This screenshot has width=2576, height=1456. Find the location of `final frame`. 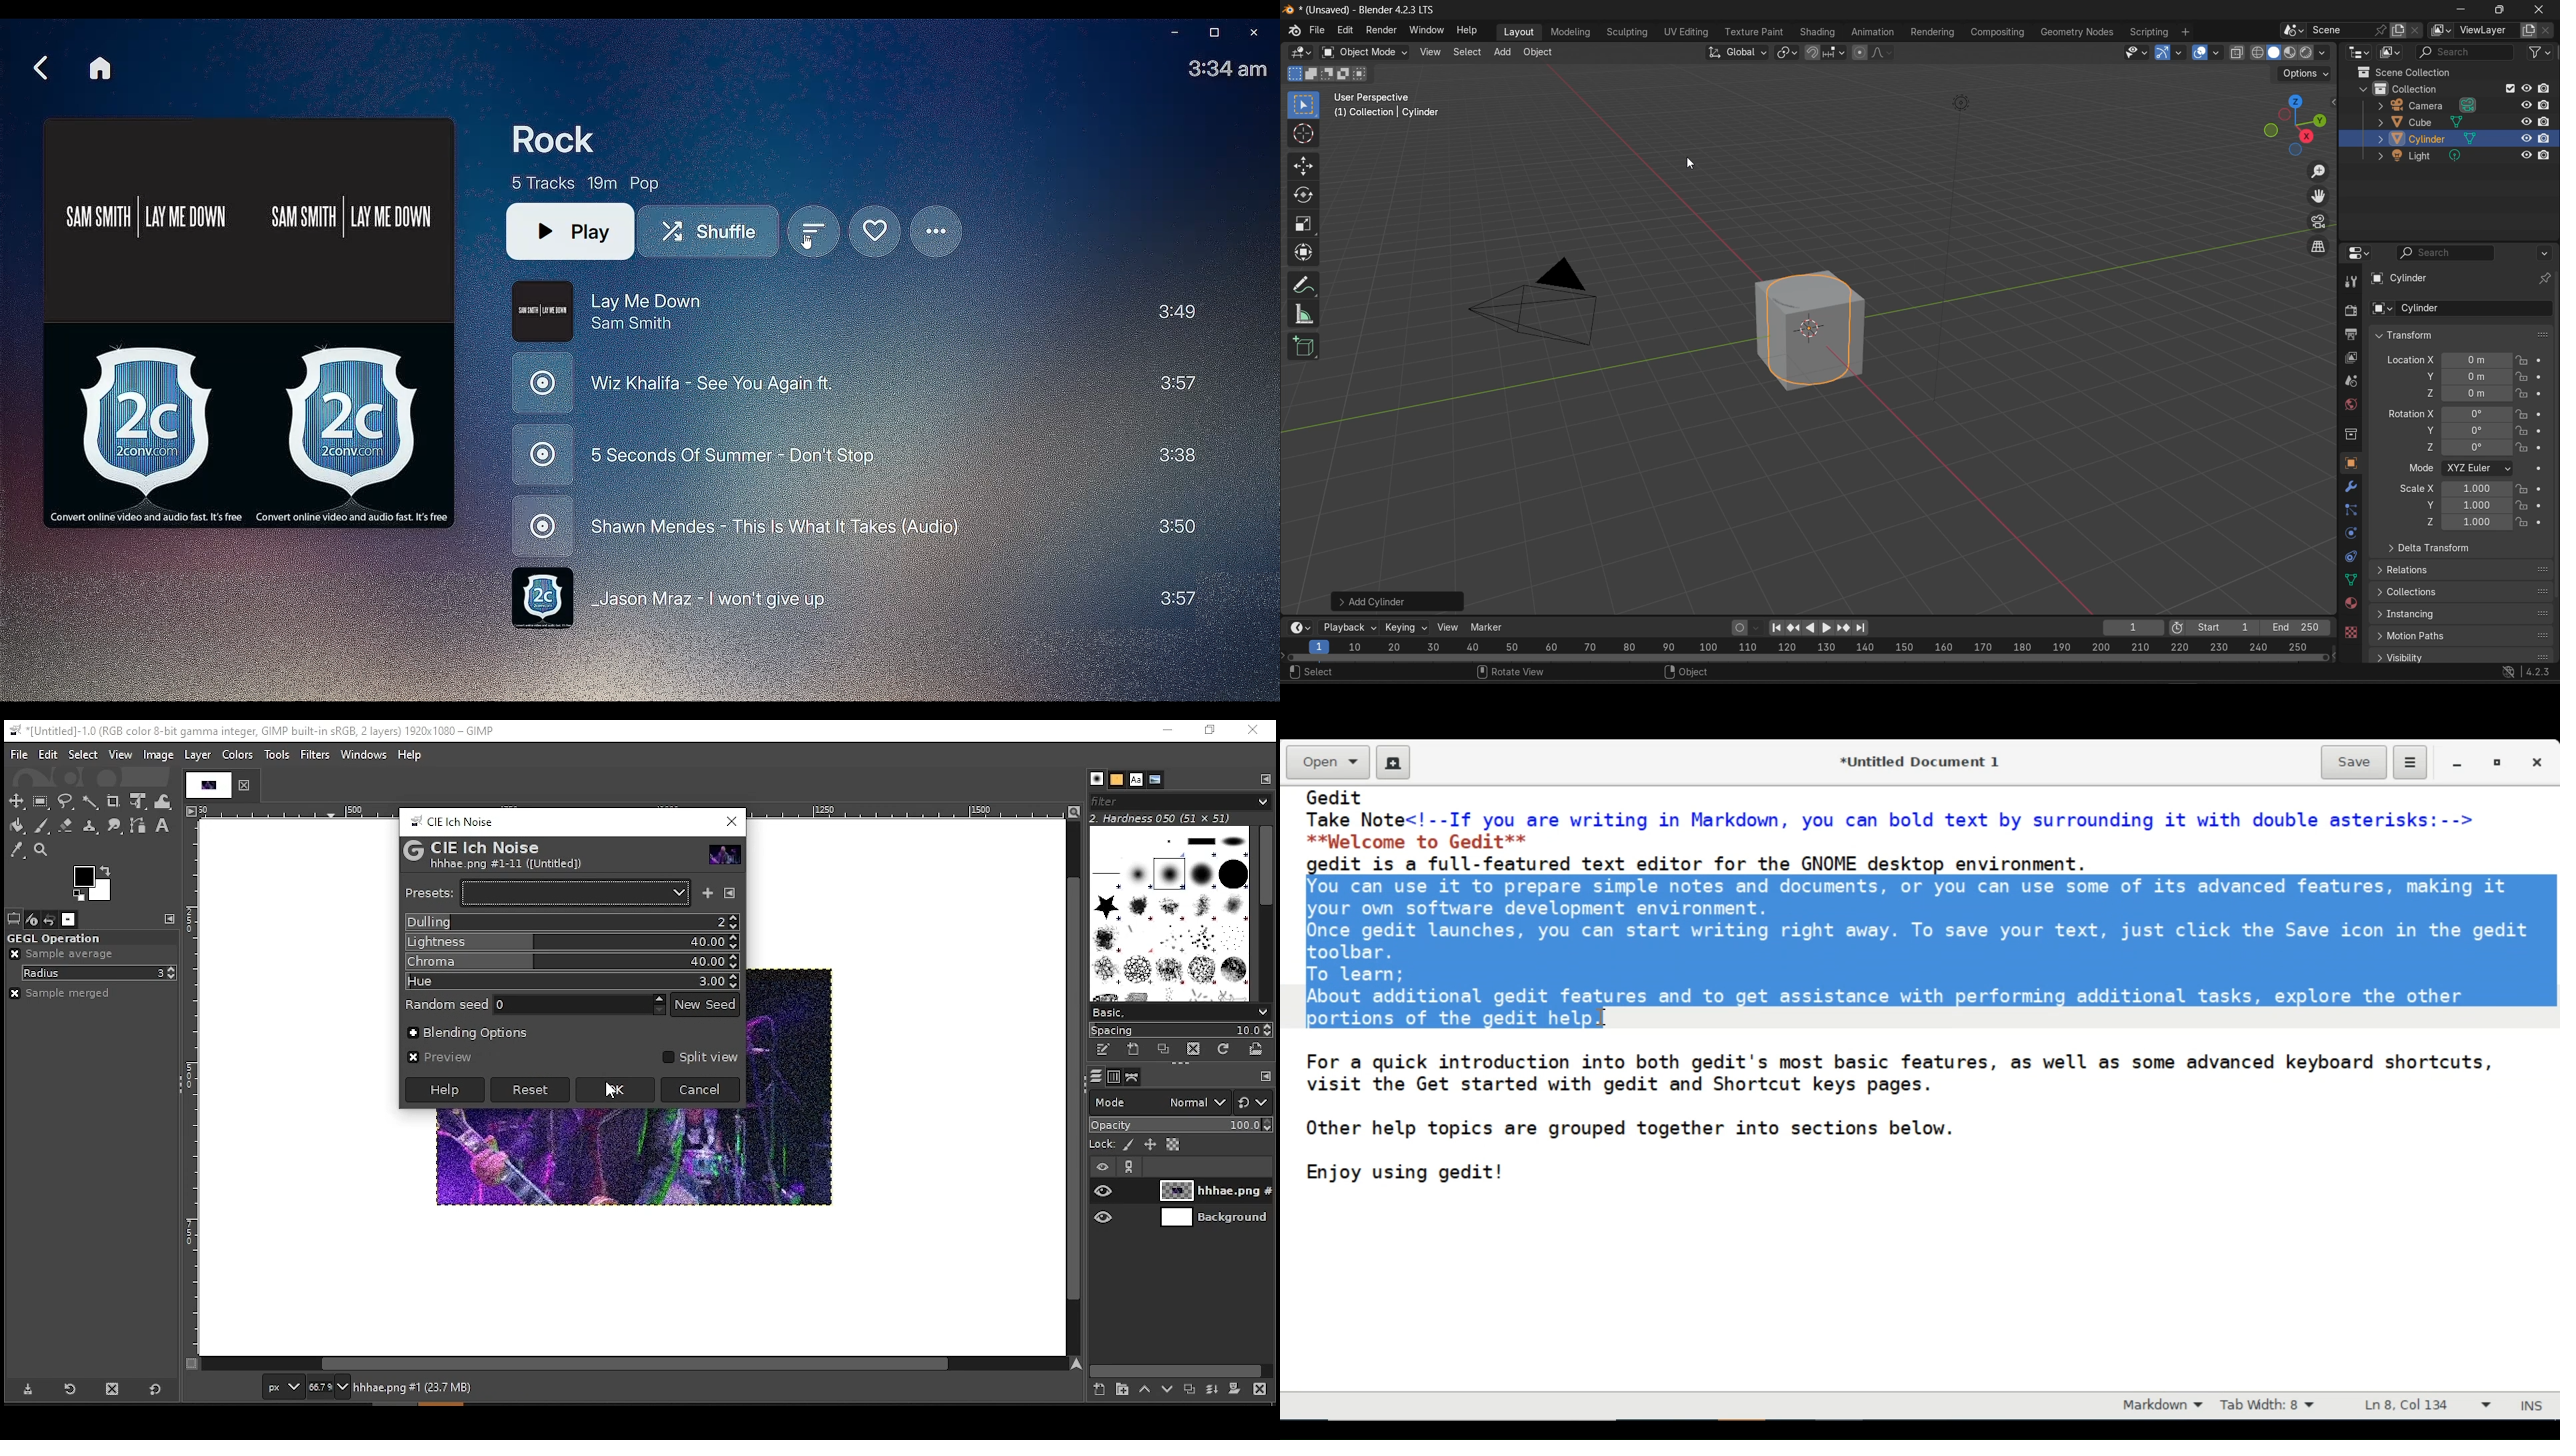

final frame is located at coordinates (2295, 625).